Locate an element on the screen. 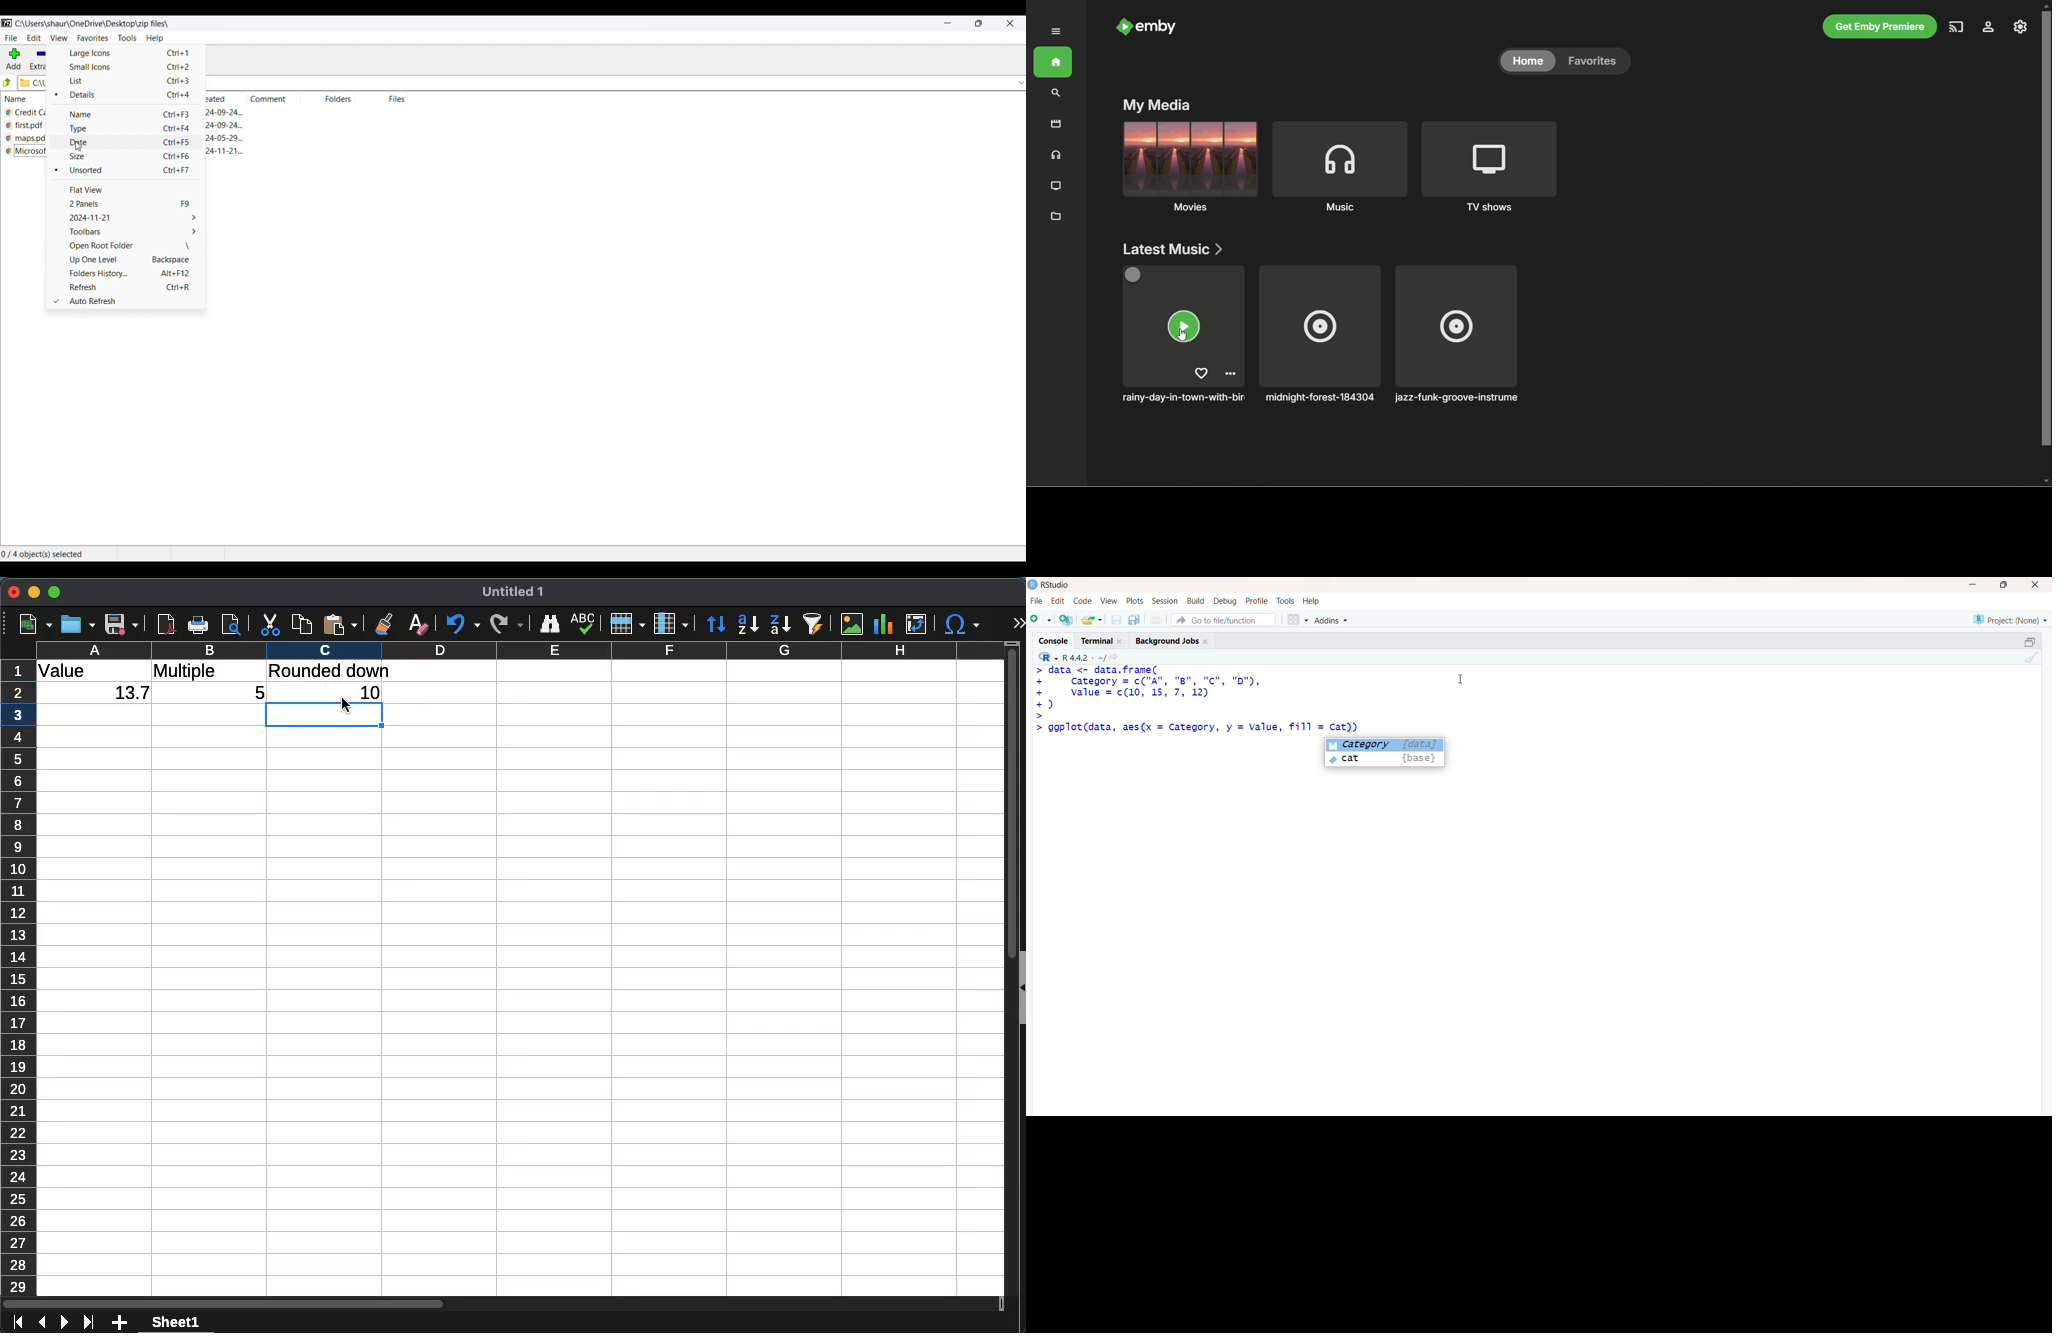 The height and width of the screenshot is (1344, 2072). current date is located at coordinates (132, 219).